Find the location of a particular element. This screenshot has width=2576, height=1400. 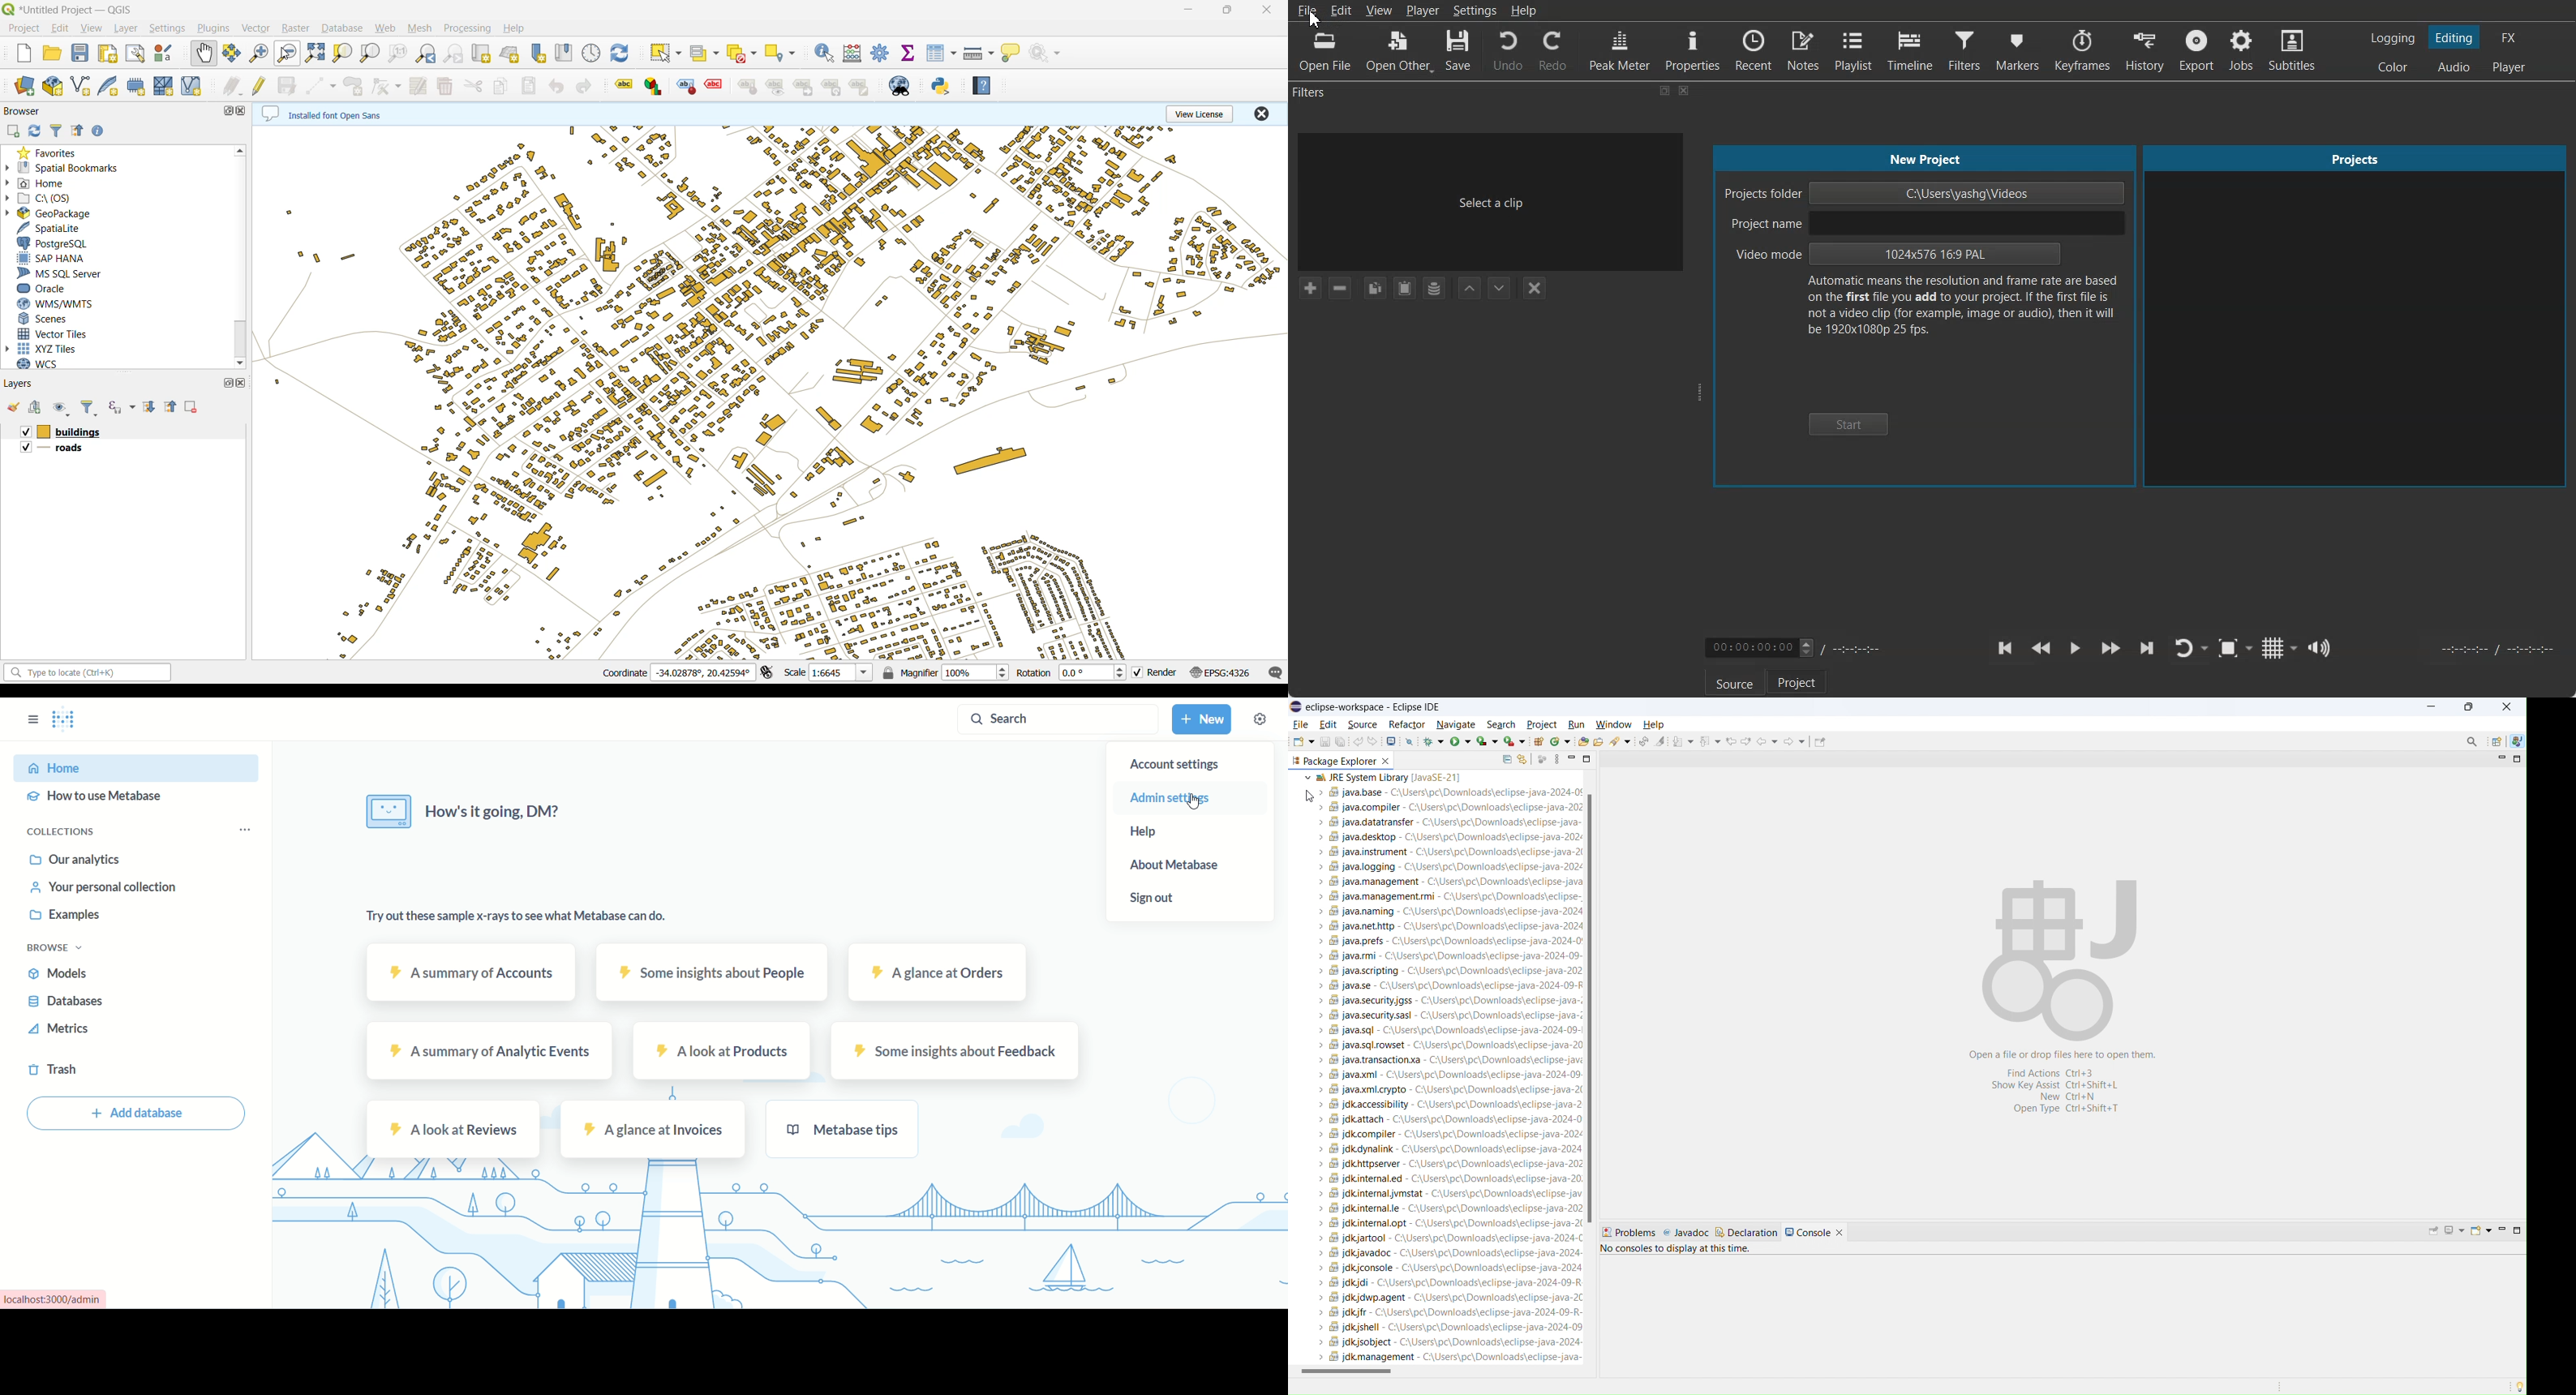

back is located at coordinates (1767, 740).